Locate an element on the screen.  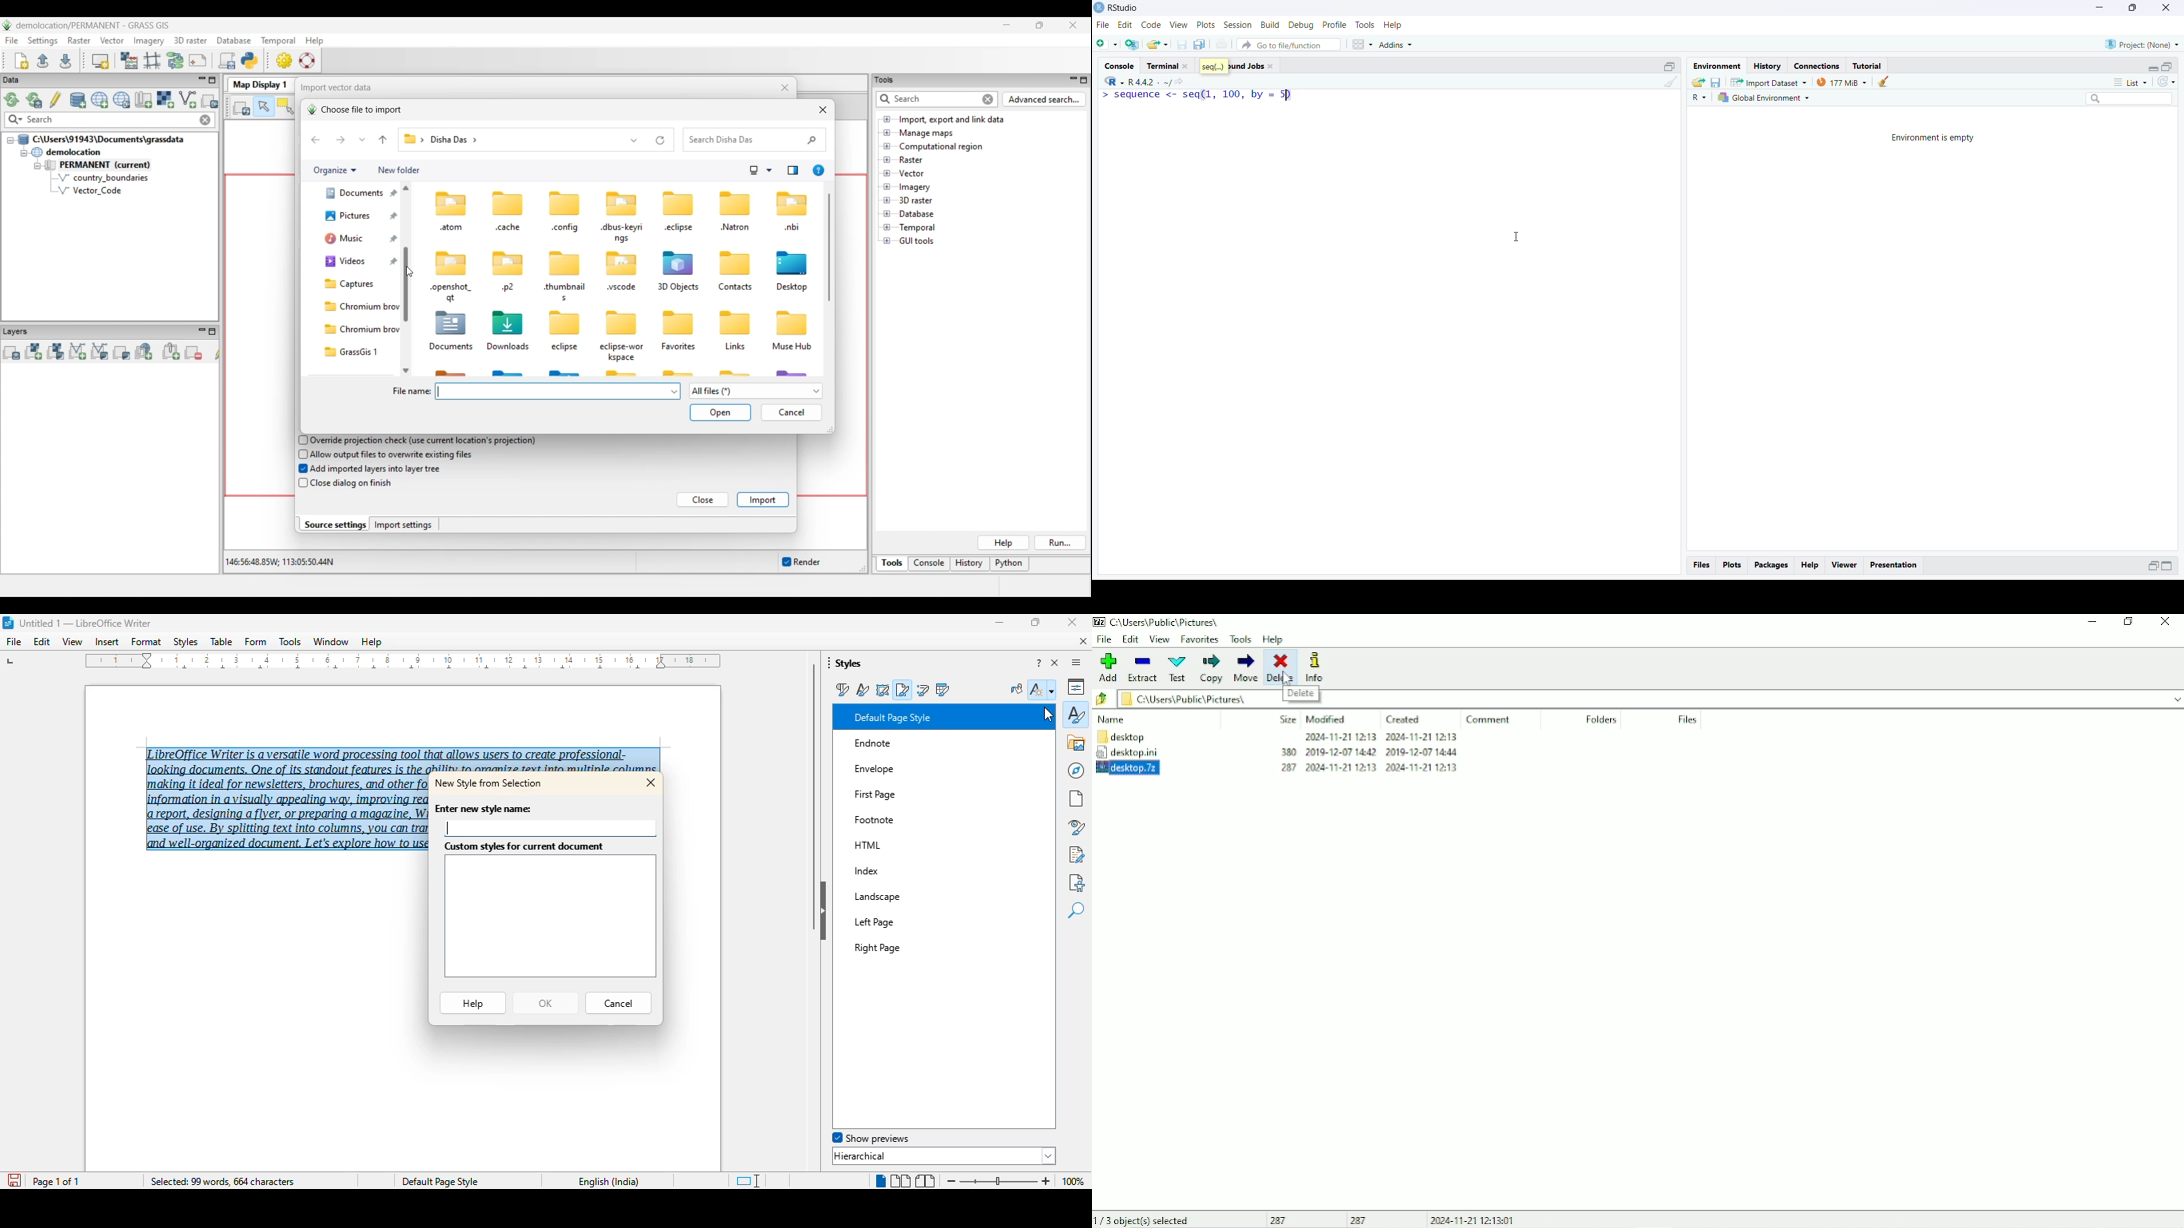
styles is located at coordinates (847, 664).